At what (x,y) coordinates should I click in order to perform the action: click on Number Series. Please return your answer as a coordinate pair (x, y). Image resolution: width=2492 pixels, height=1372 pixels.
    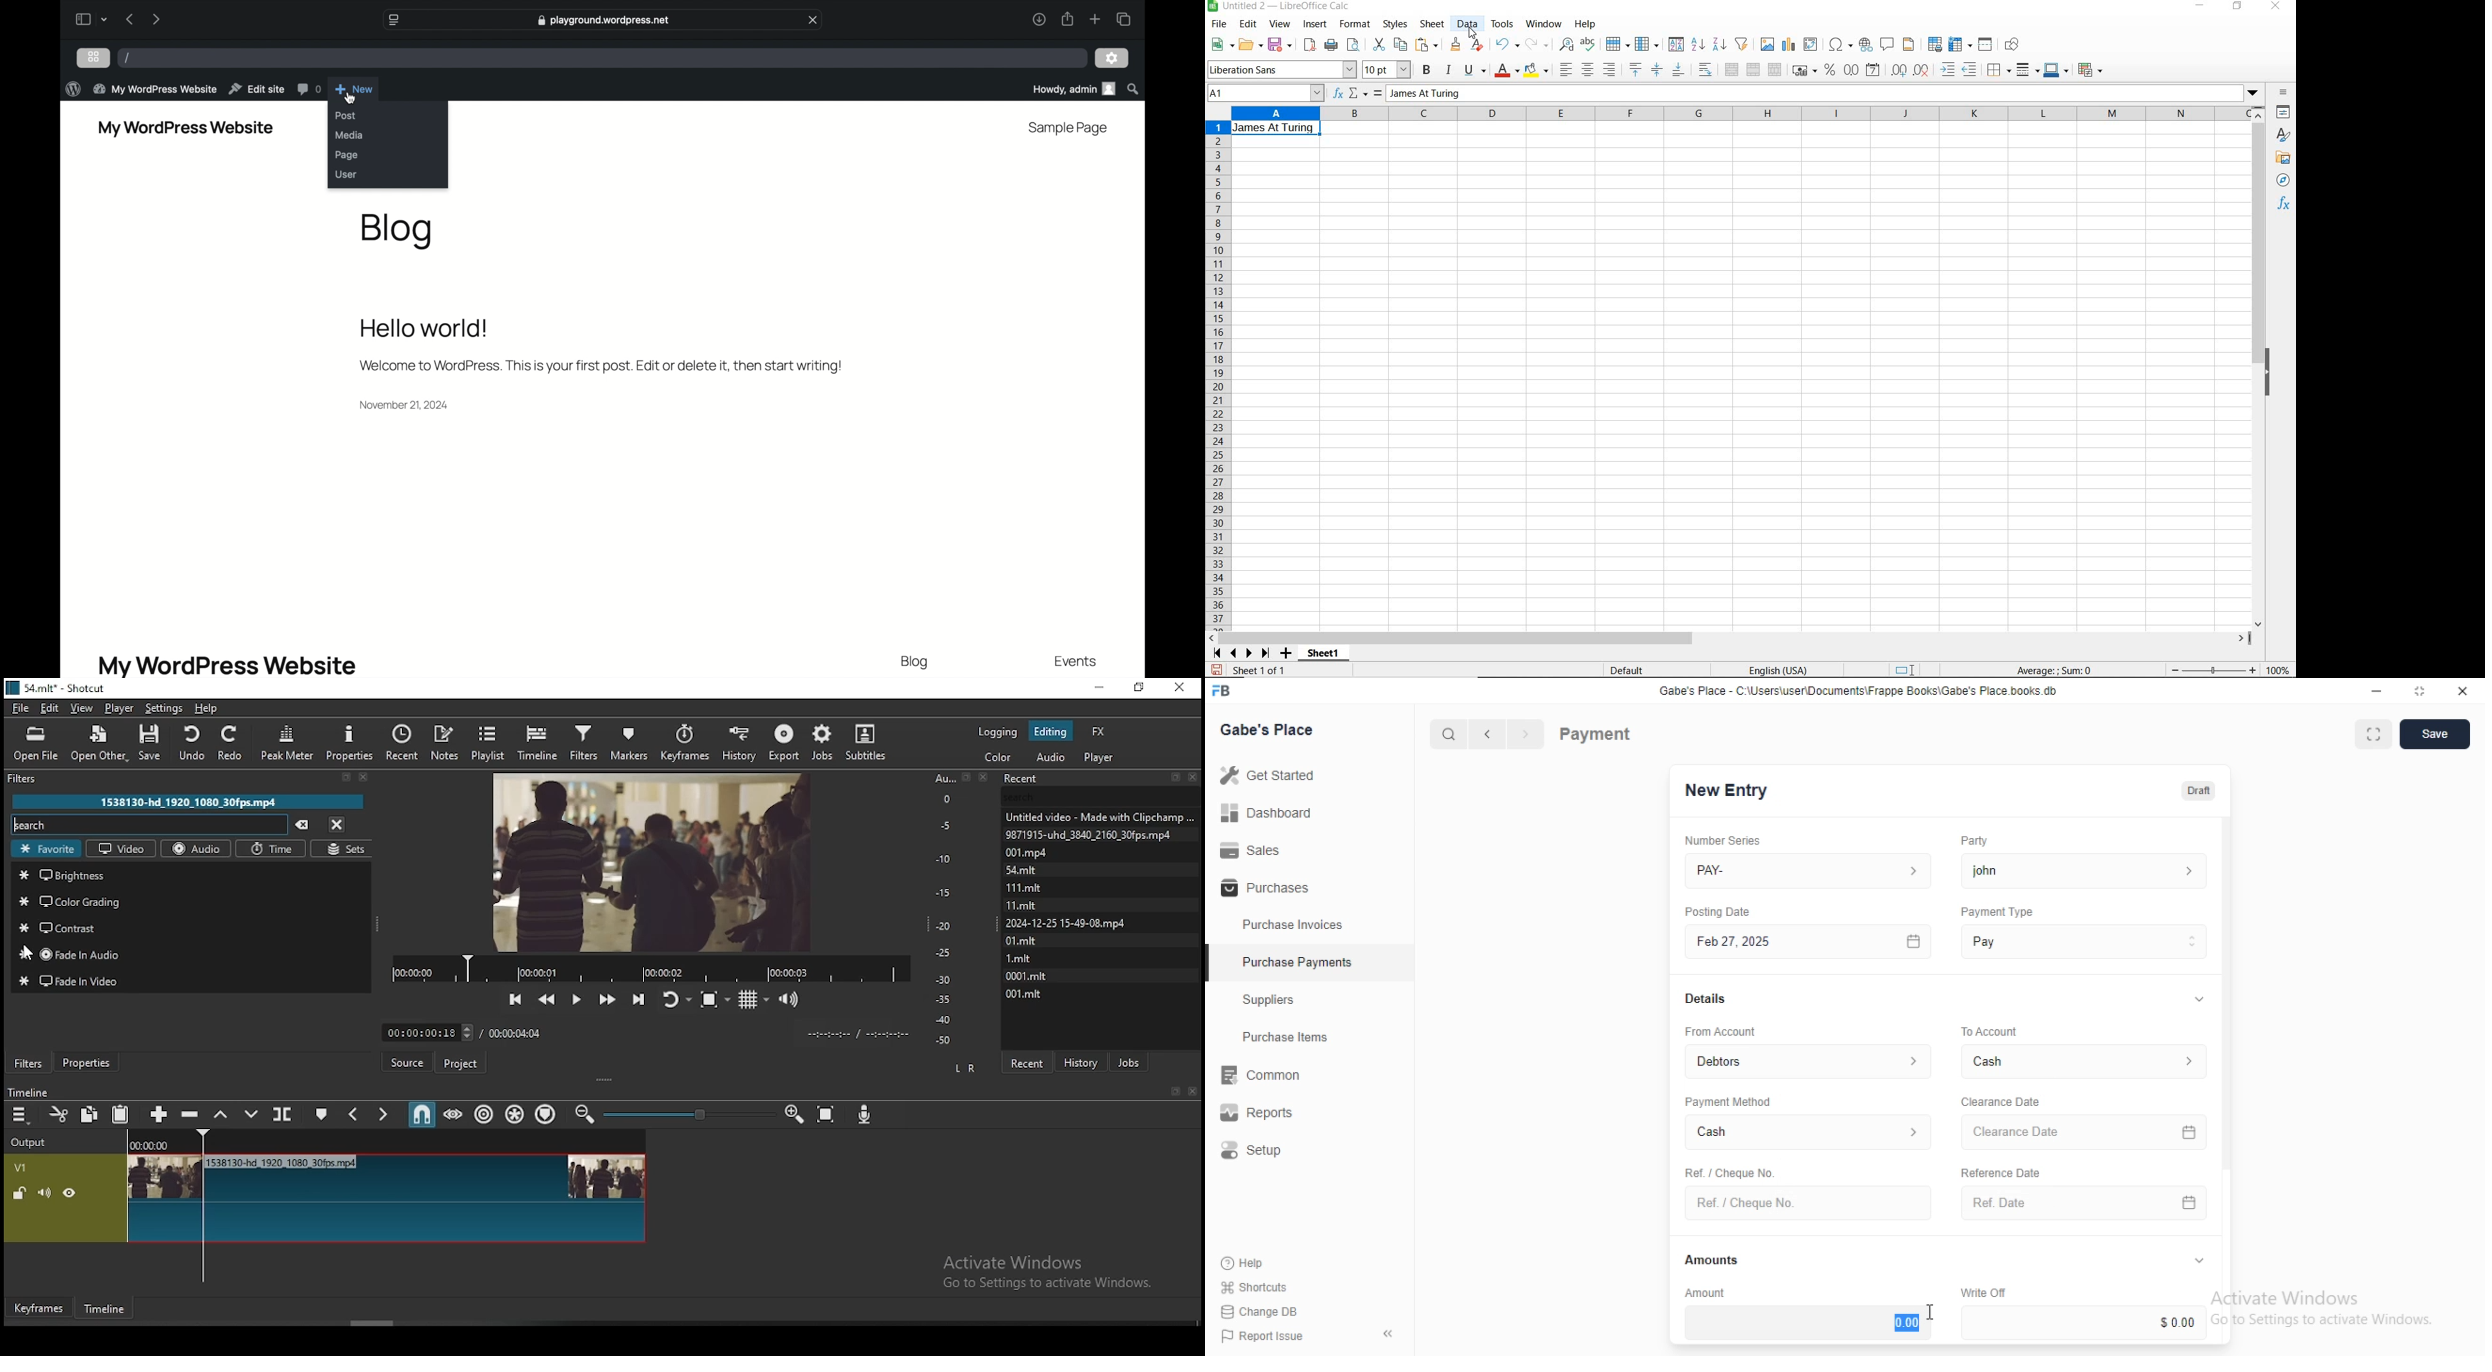
    Looking at the image, I should click on (1715, 840).